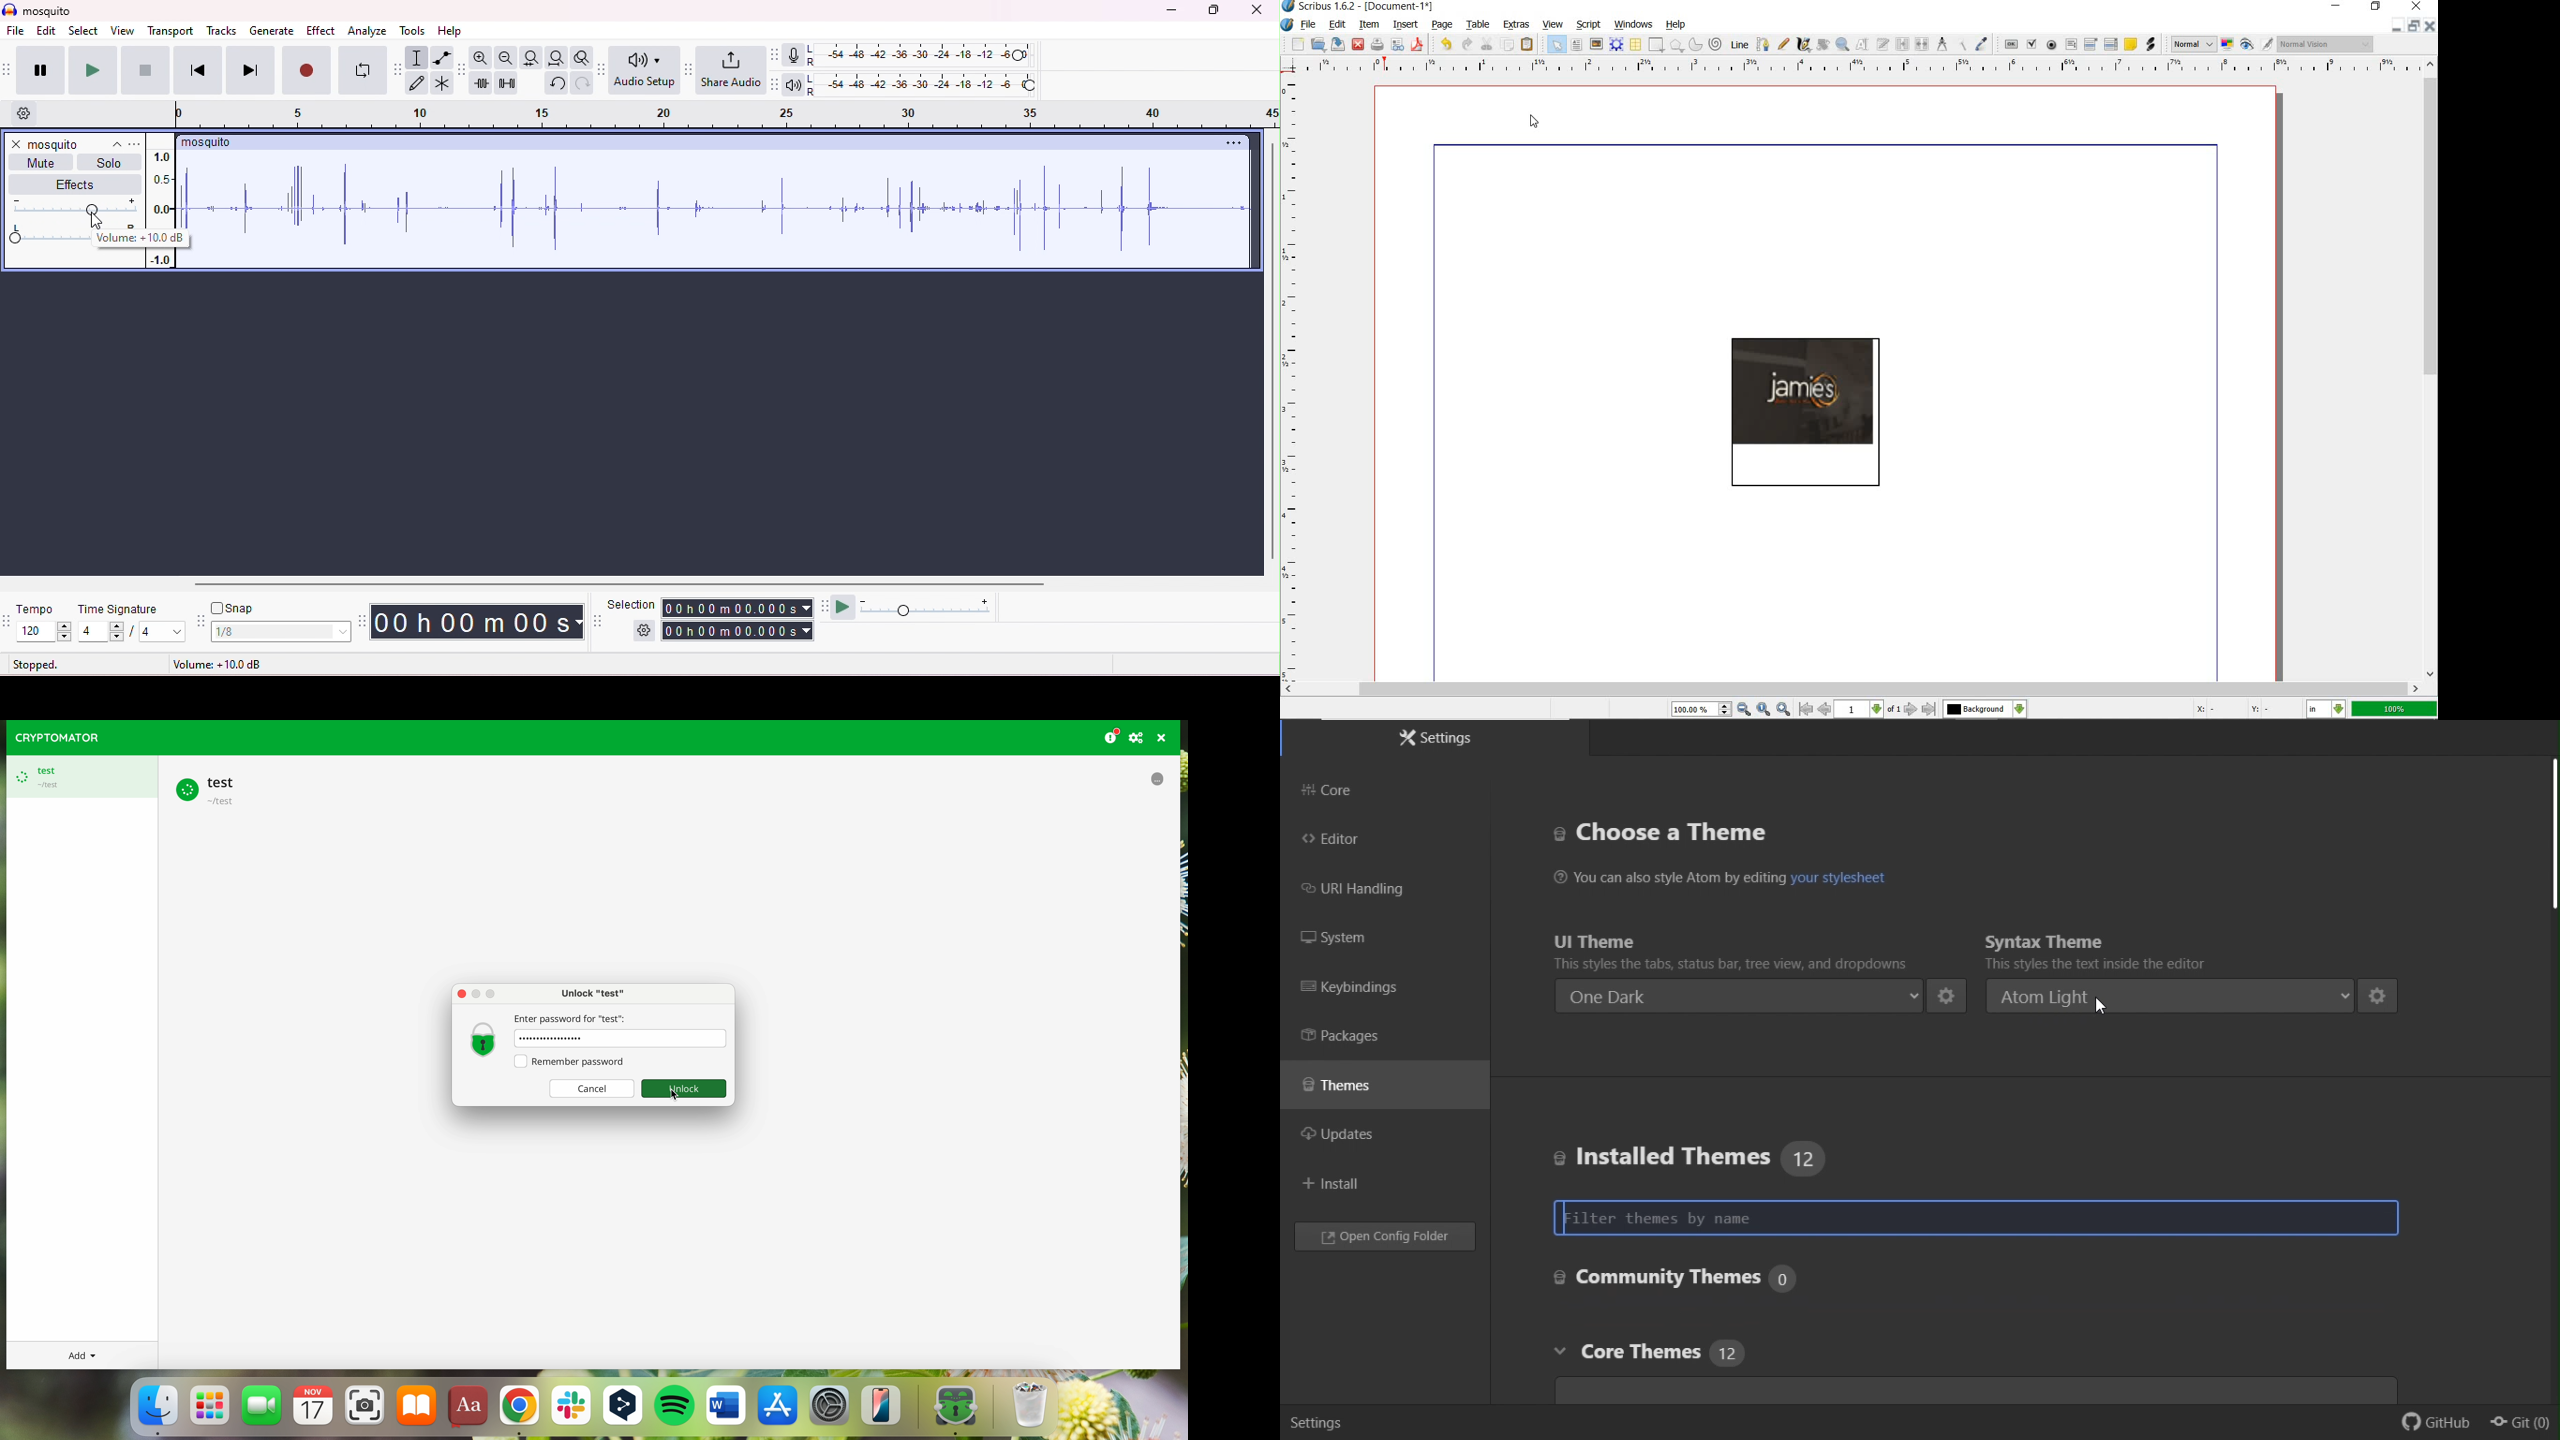 The width and height of the screenshot is (2576, 1456). What do you see at coordinates (830, 1410) in the screenshot?
I see `settings` at bounding box center [830, 1410].